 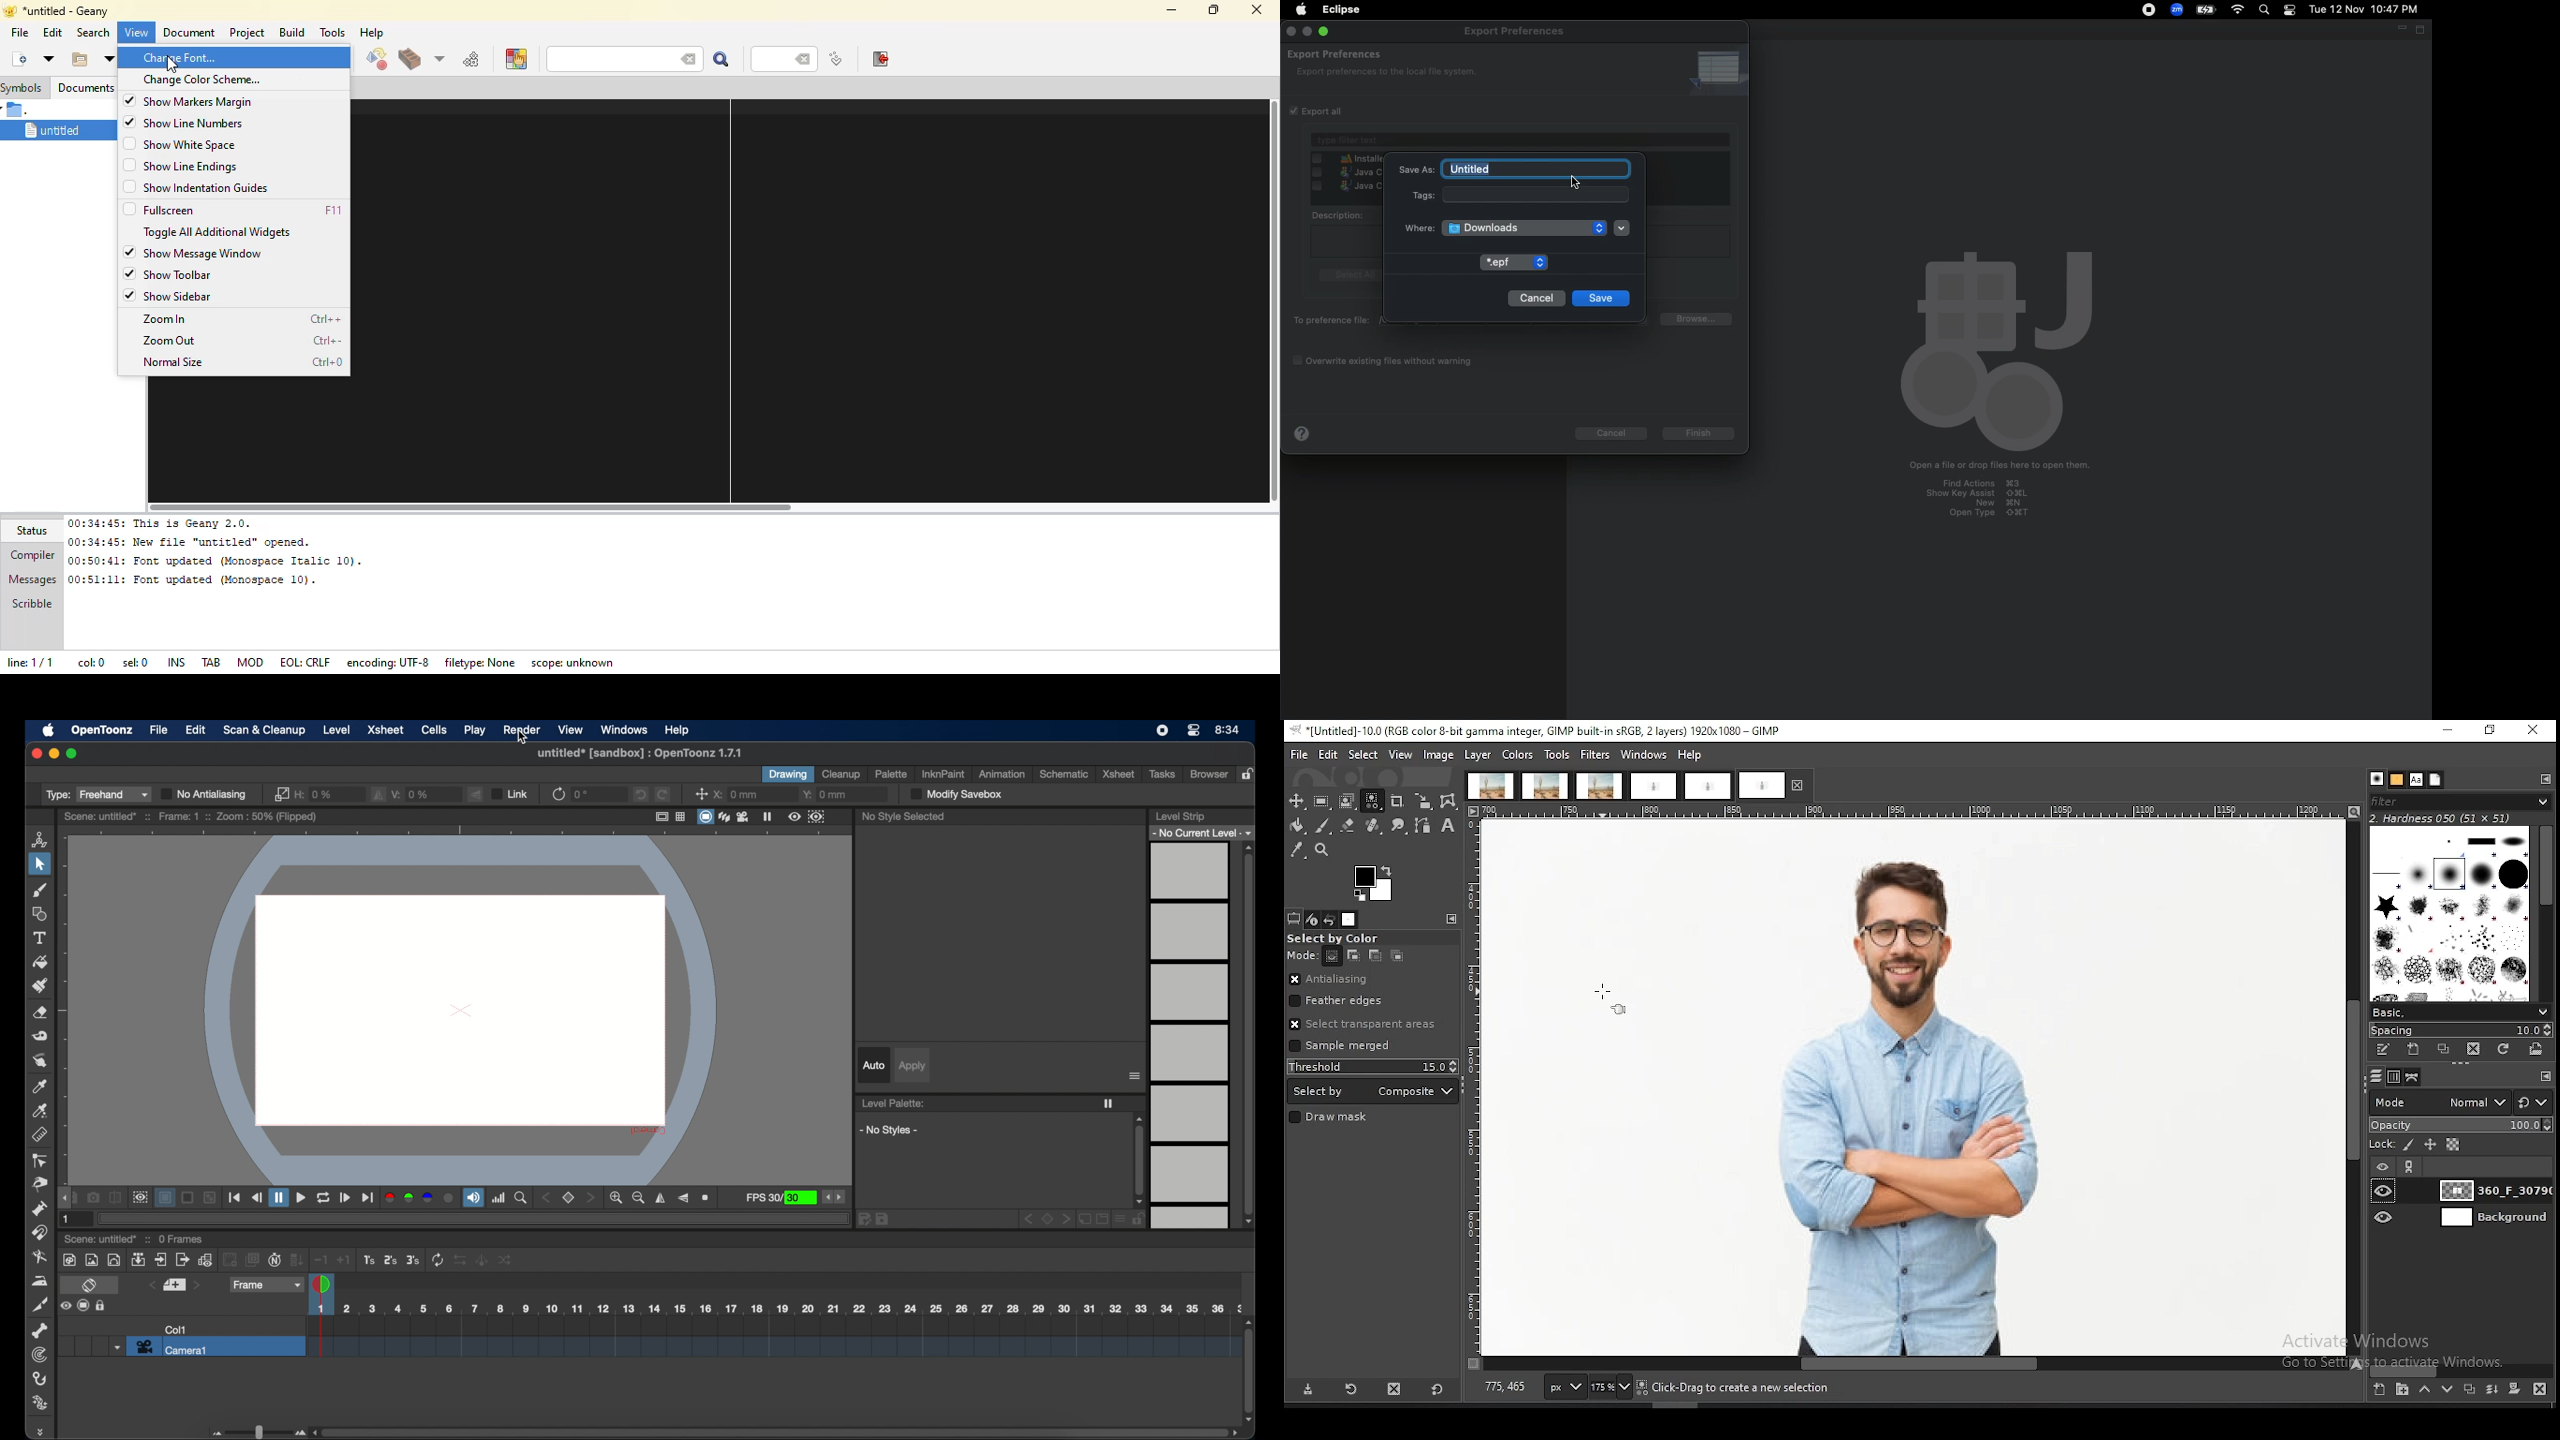 I want to click on Eclipse, so click(x=1342, y=11).